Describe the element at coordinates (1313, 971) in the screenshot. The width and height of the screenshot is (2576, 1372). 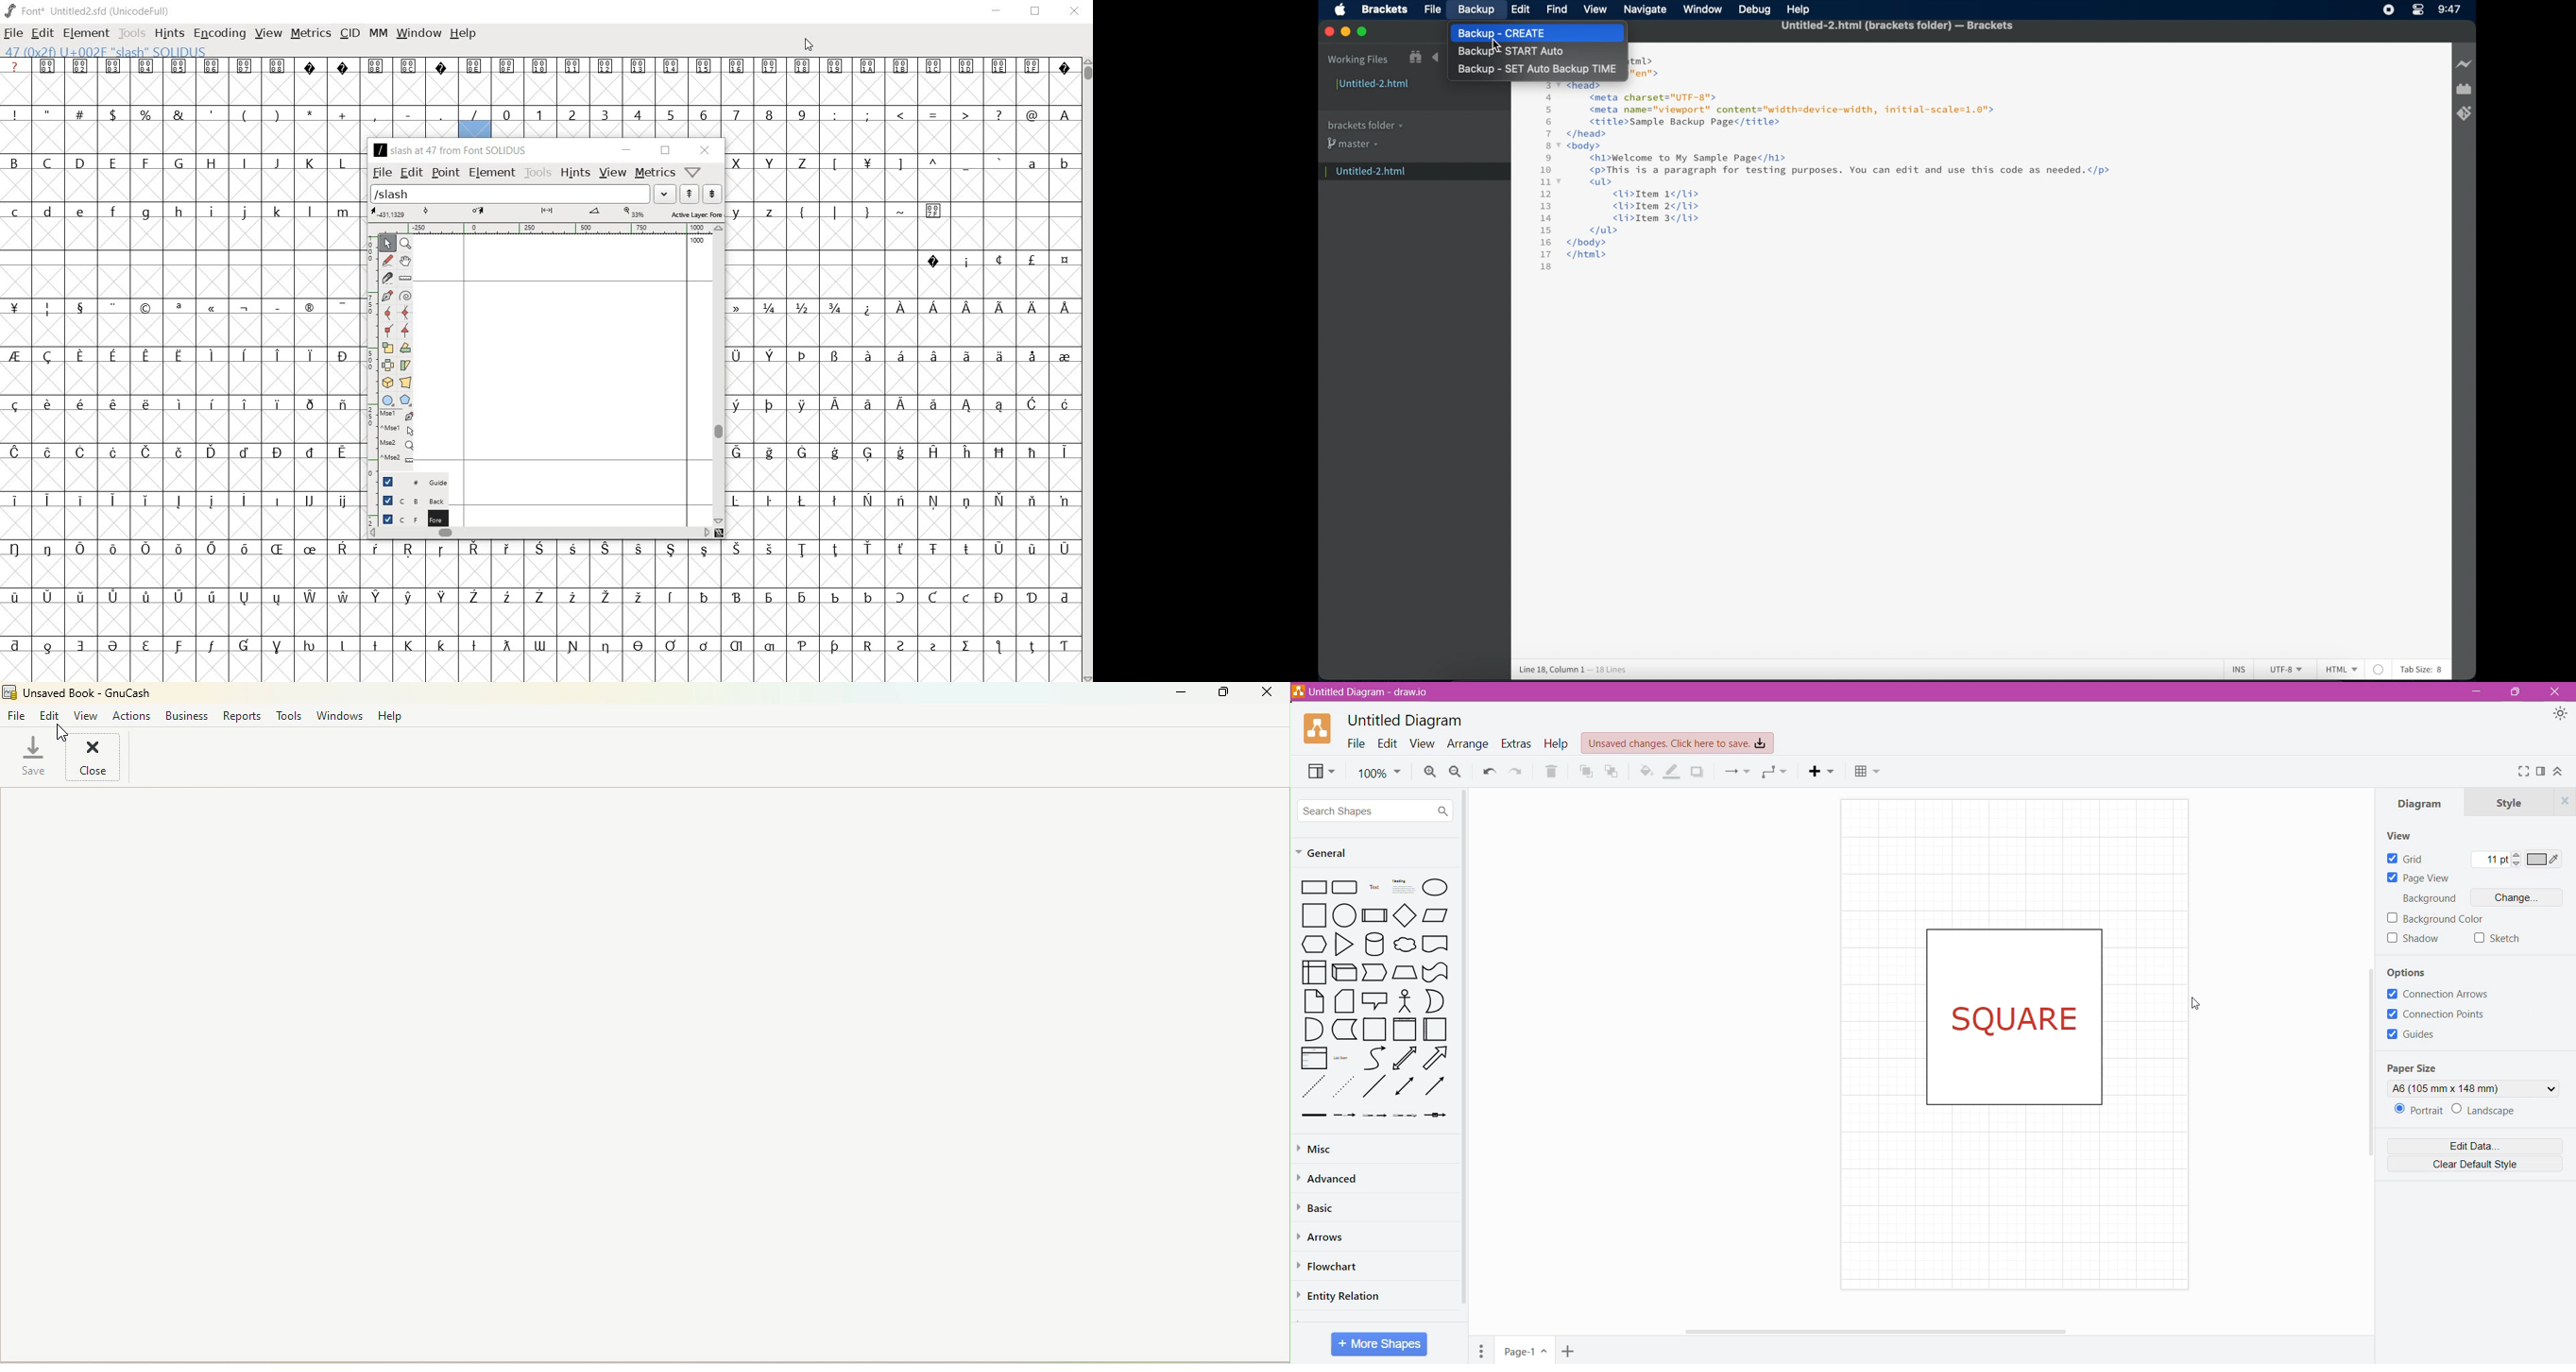
I see ` User Interface` at that location.